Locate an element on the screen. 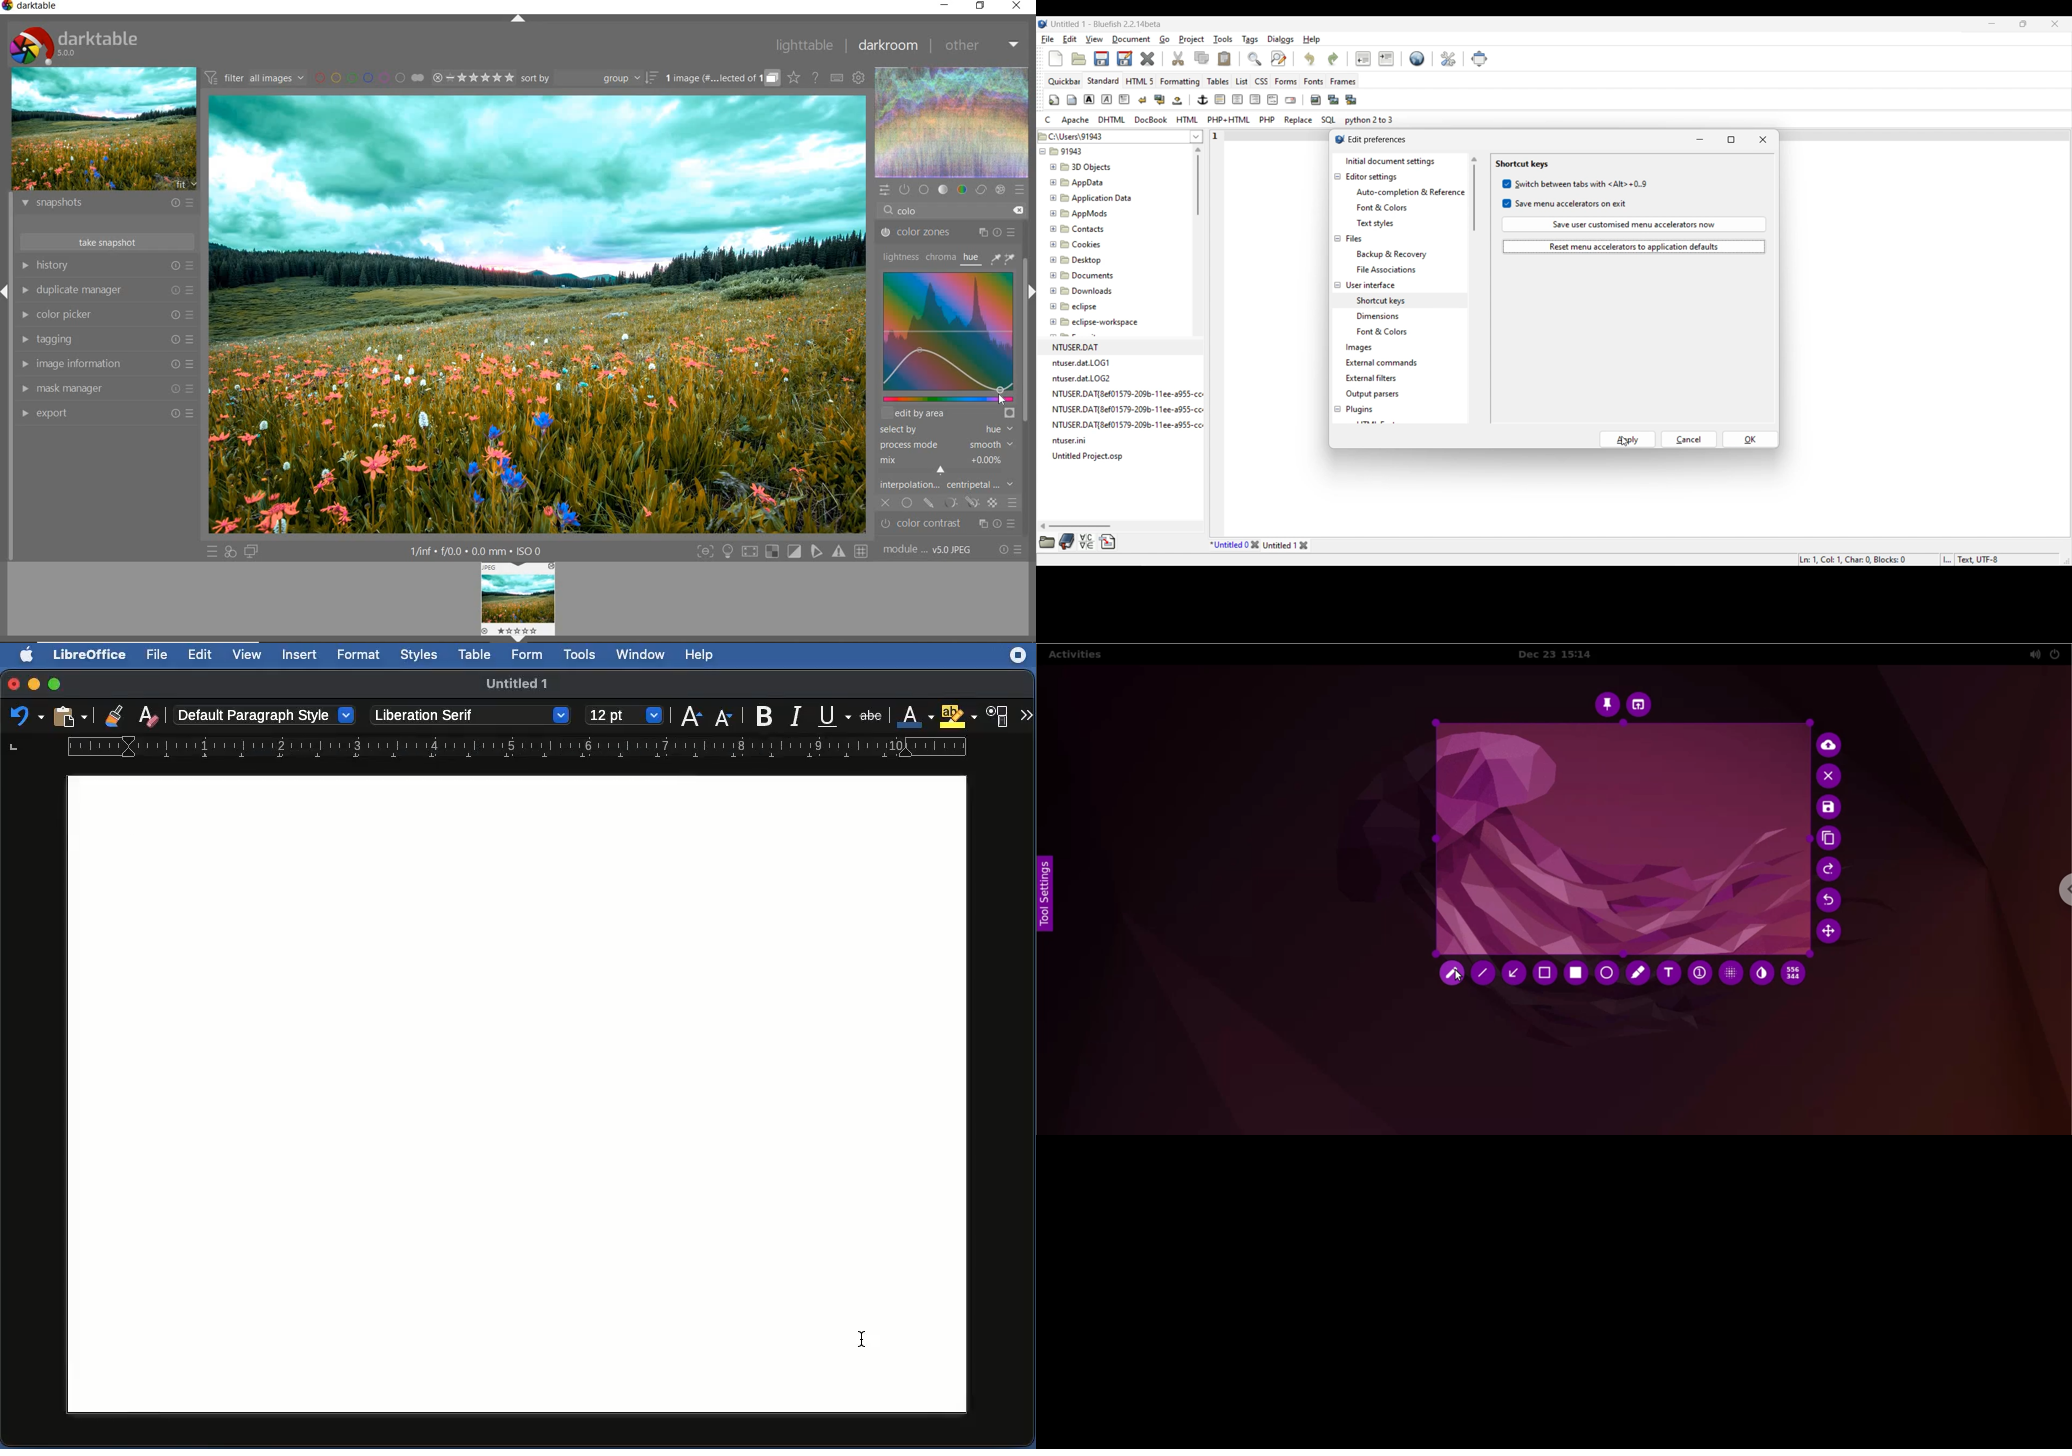  AppData is located at coordinates (1079, 182).